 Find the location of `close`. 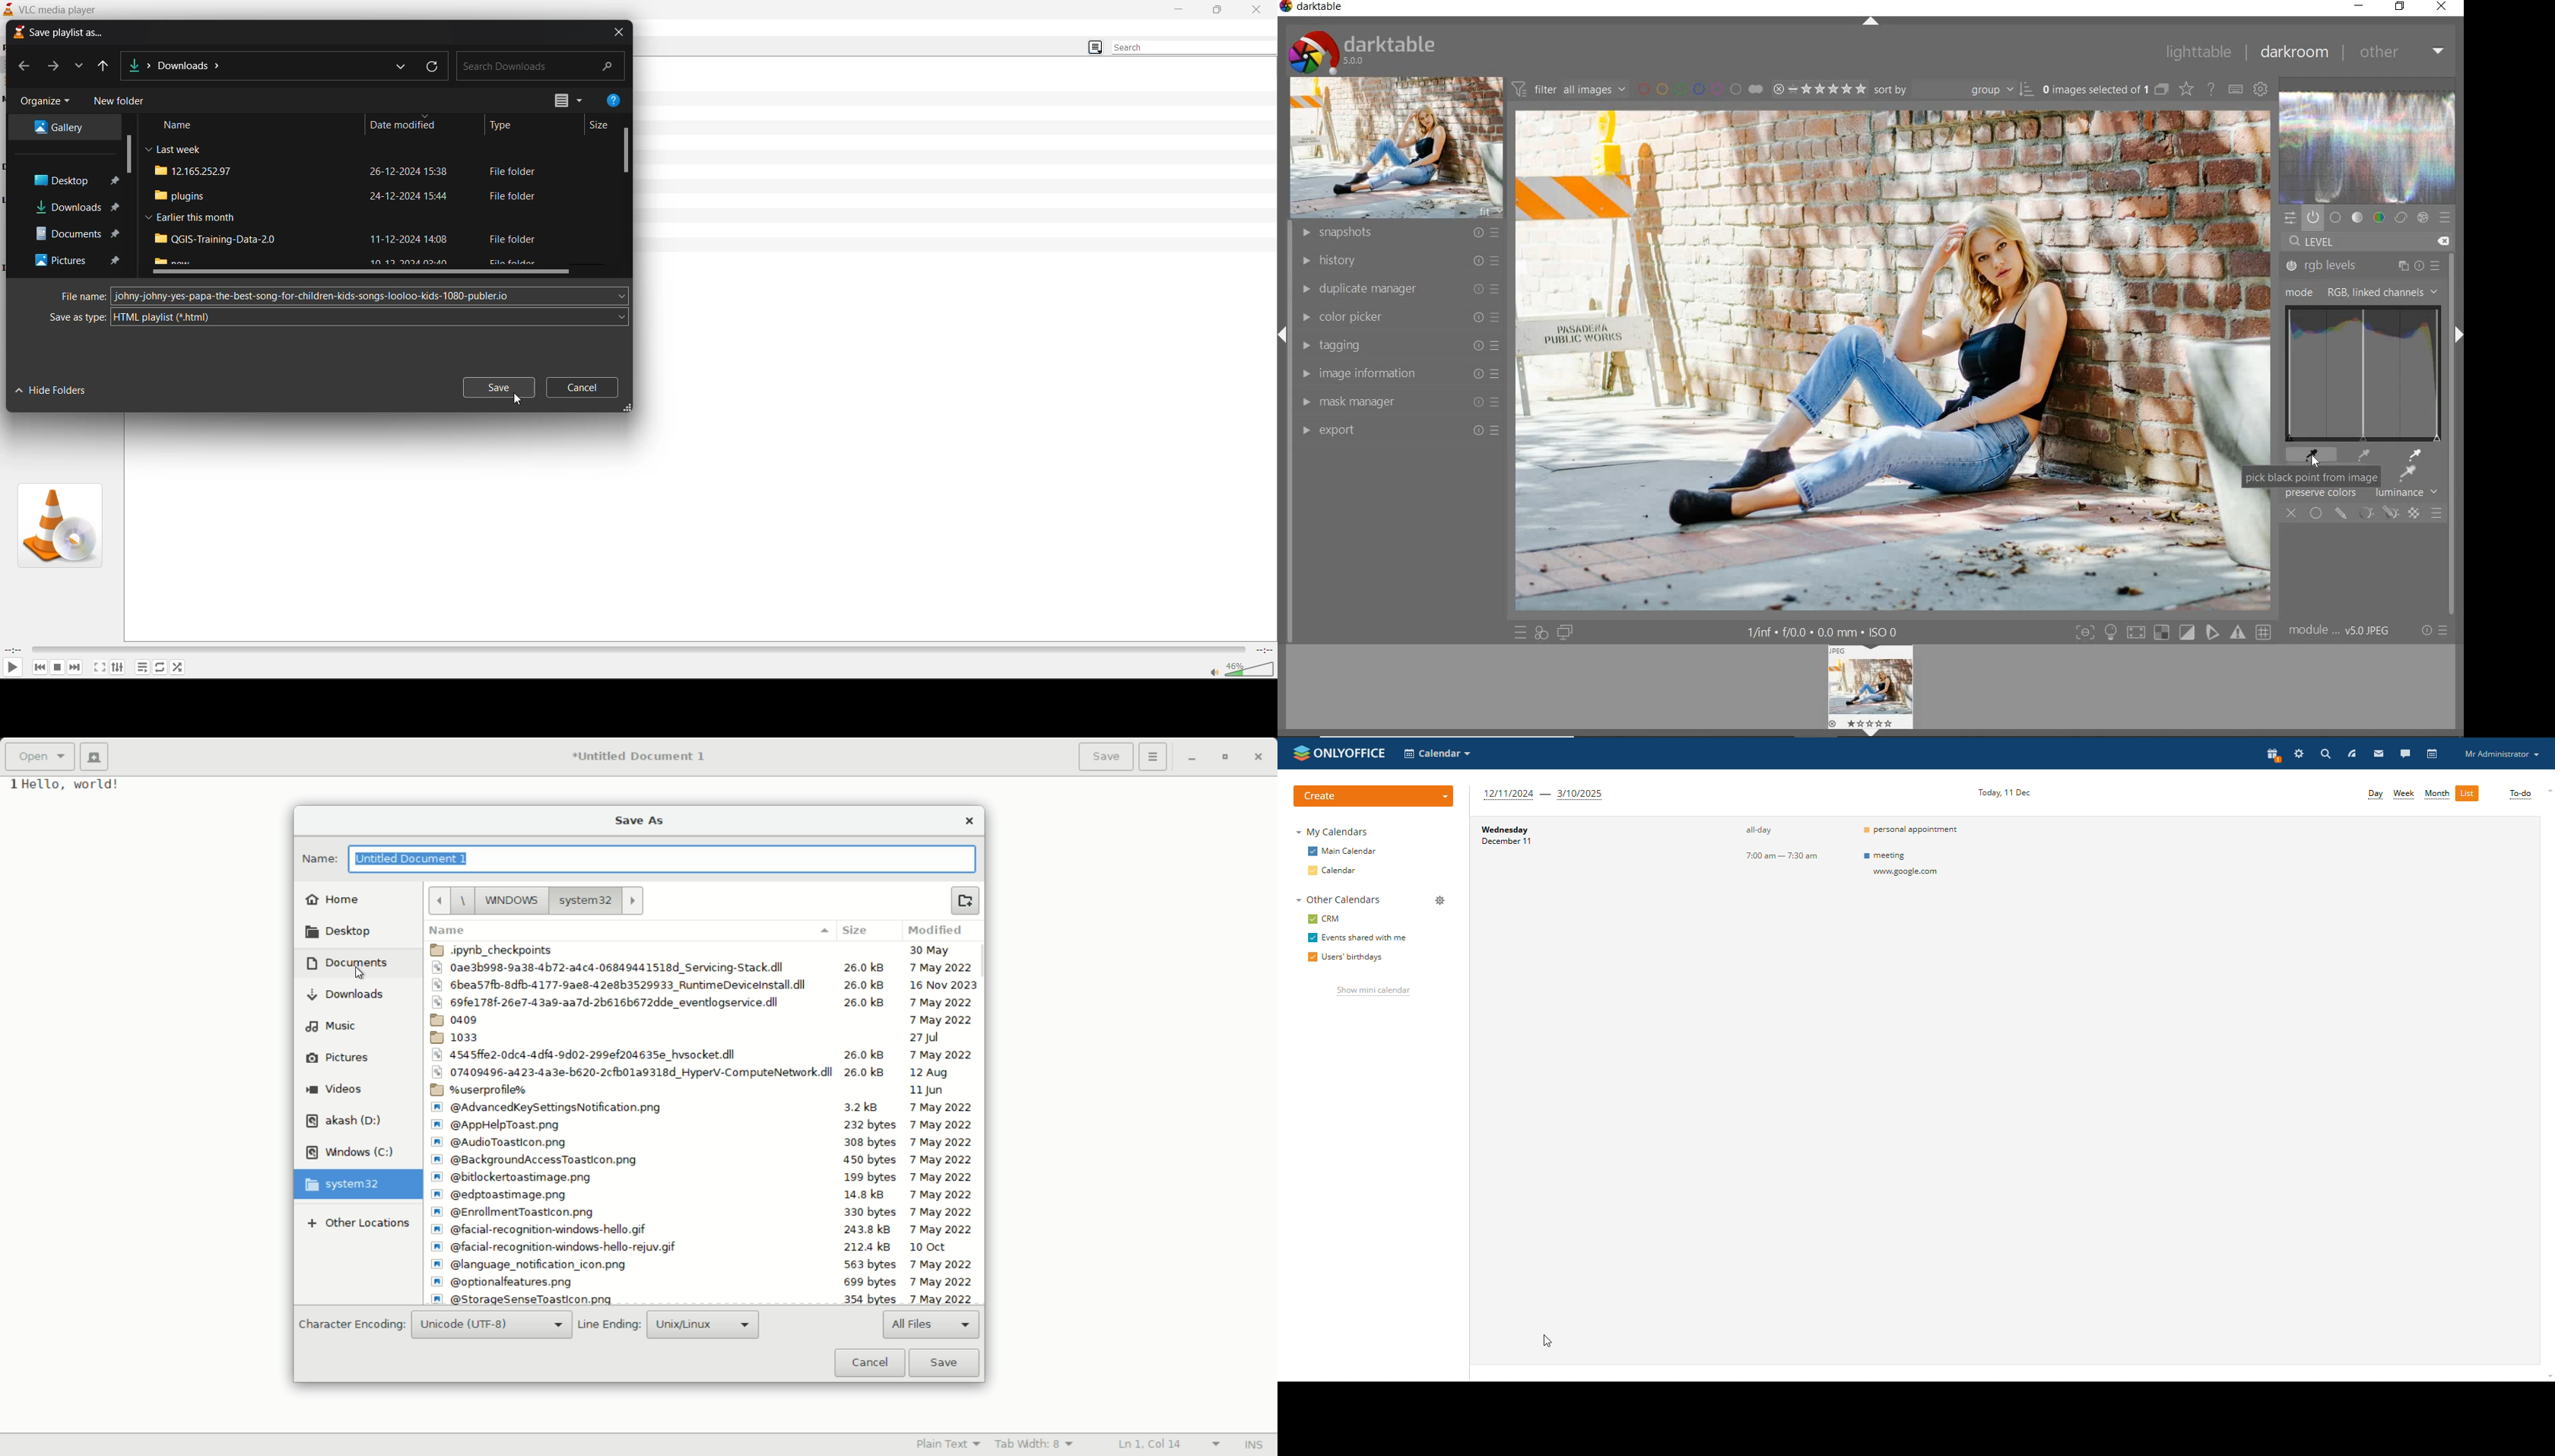

close is located at coordinates (617, 33).